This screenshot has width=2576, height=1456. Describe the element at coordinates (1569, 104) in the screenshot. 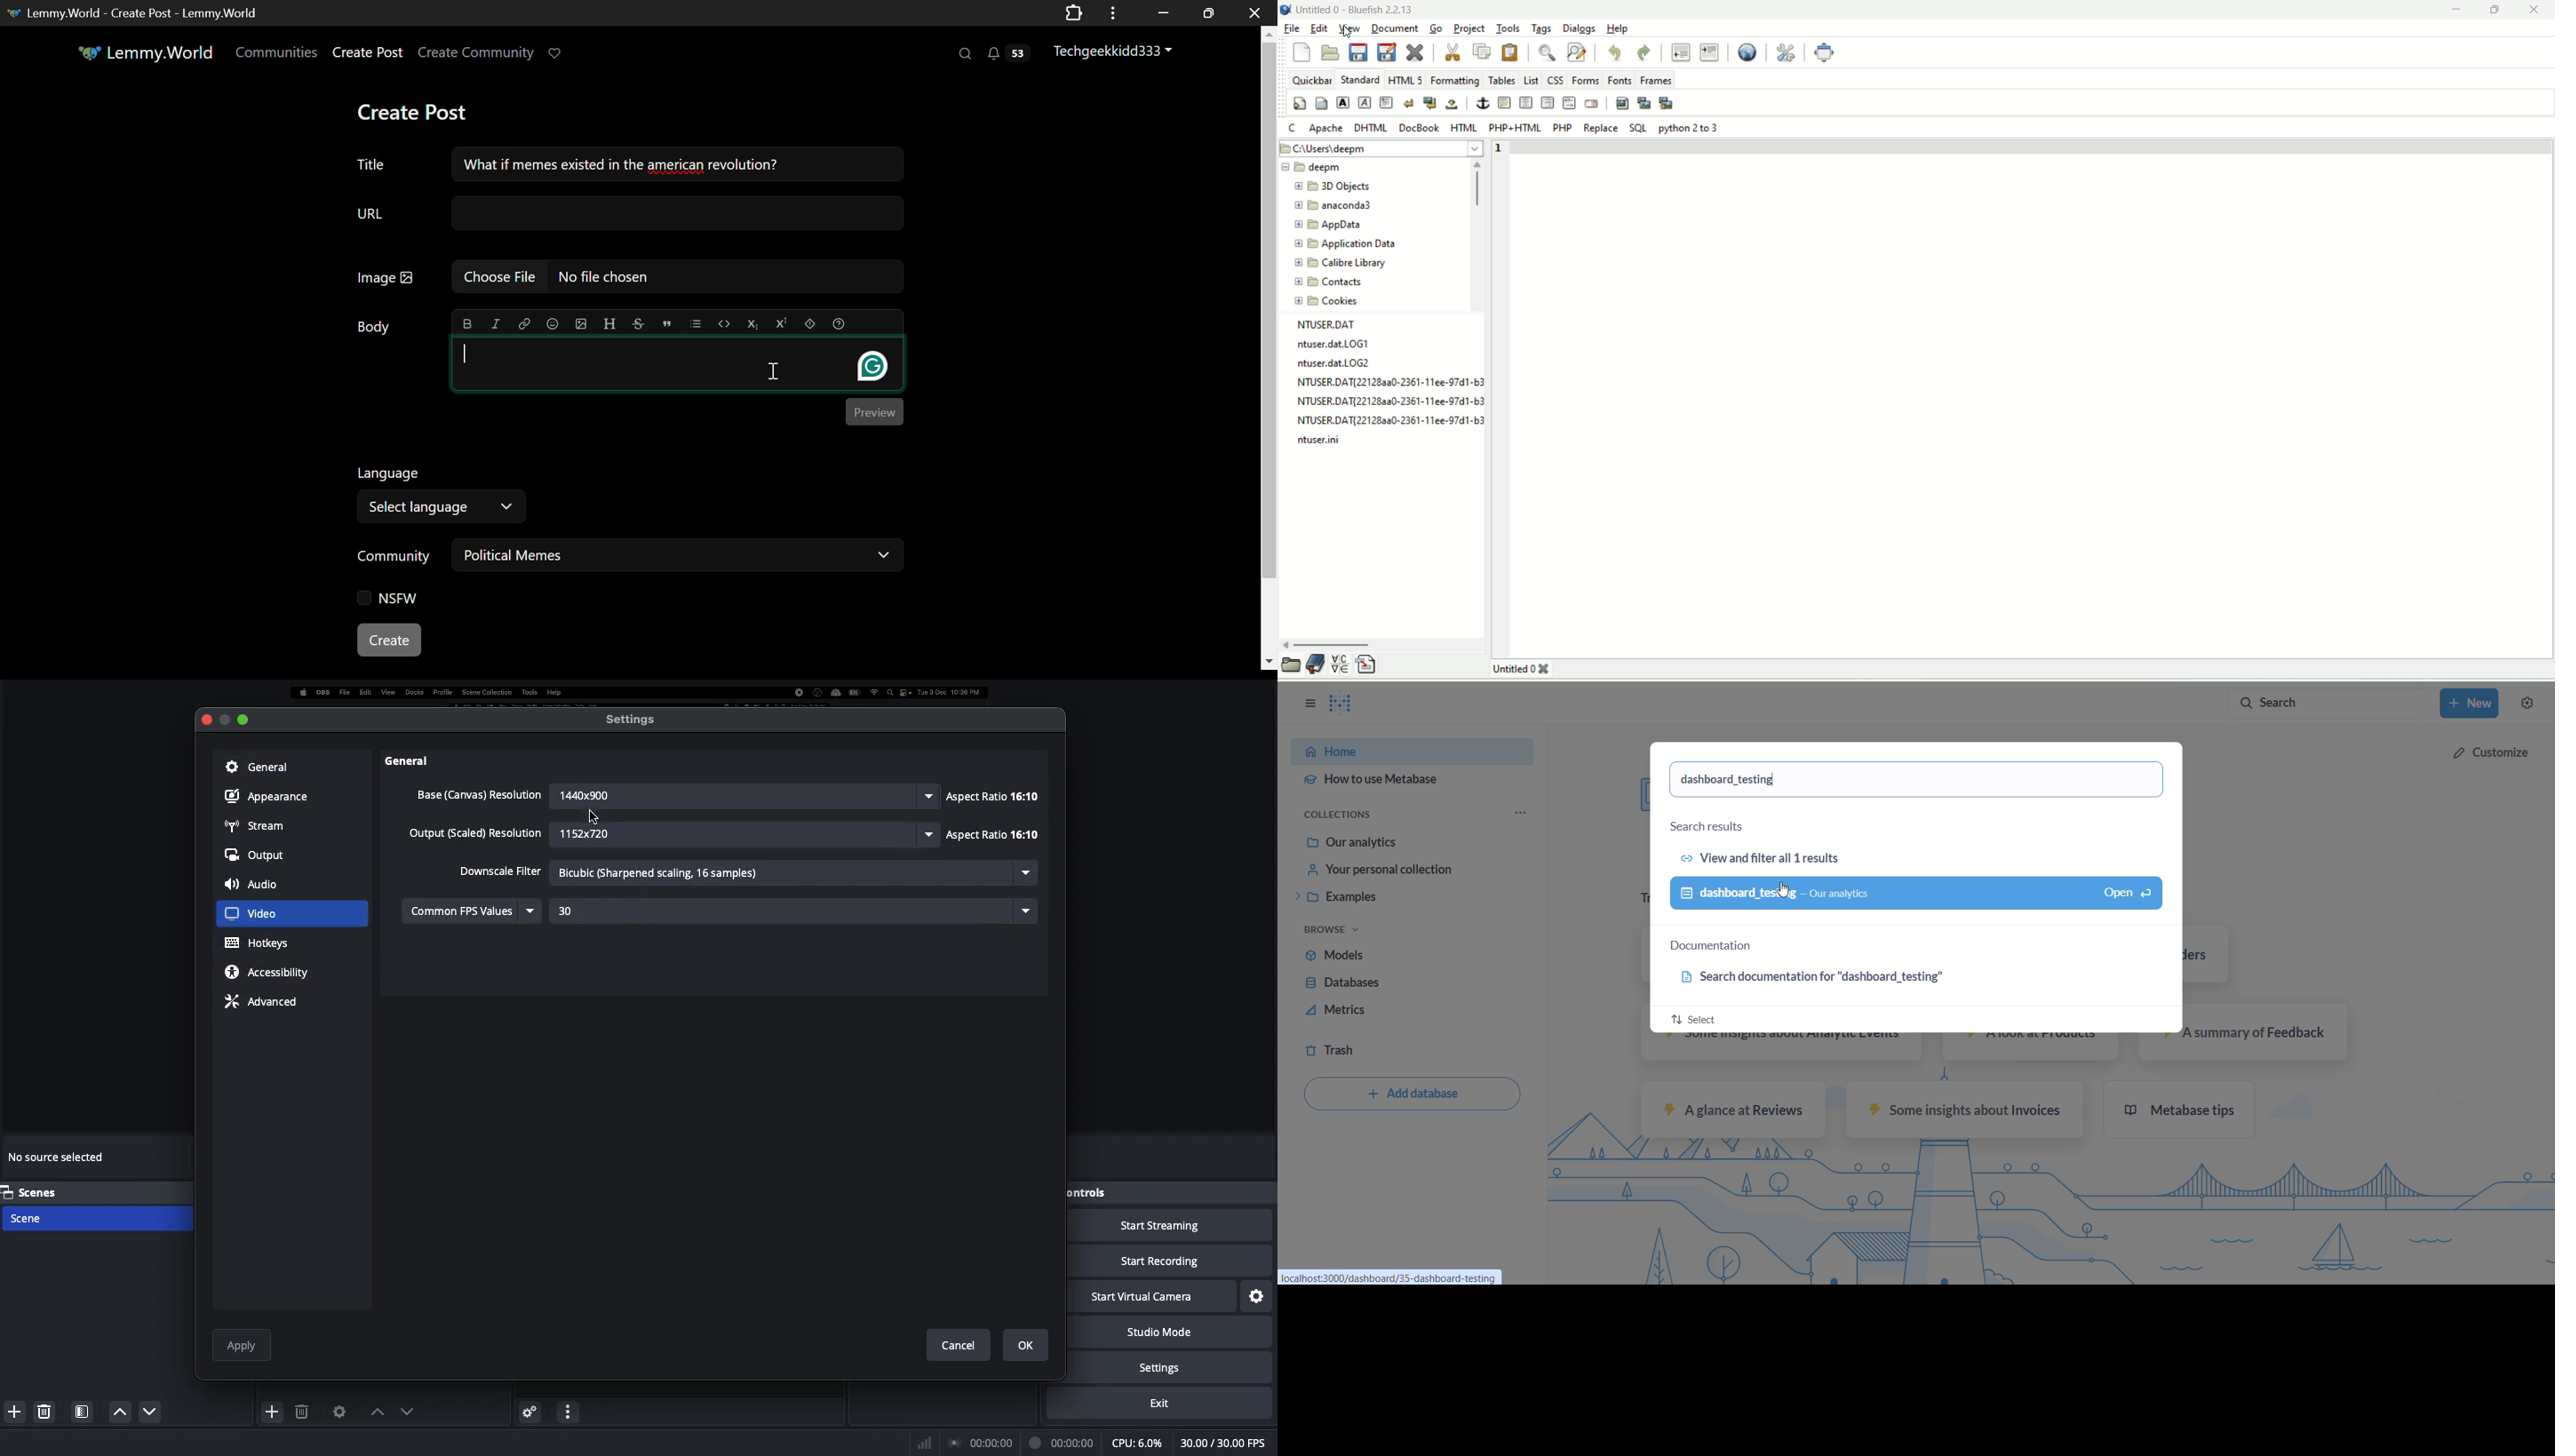

I see `HTML comment` at that location.